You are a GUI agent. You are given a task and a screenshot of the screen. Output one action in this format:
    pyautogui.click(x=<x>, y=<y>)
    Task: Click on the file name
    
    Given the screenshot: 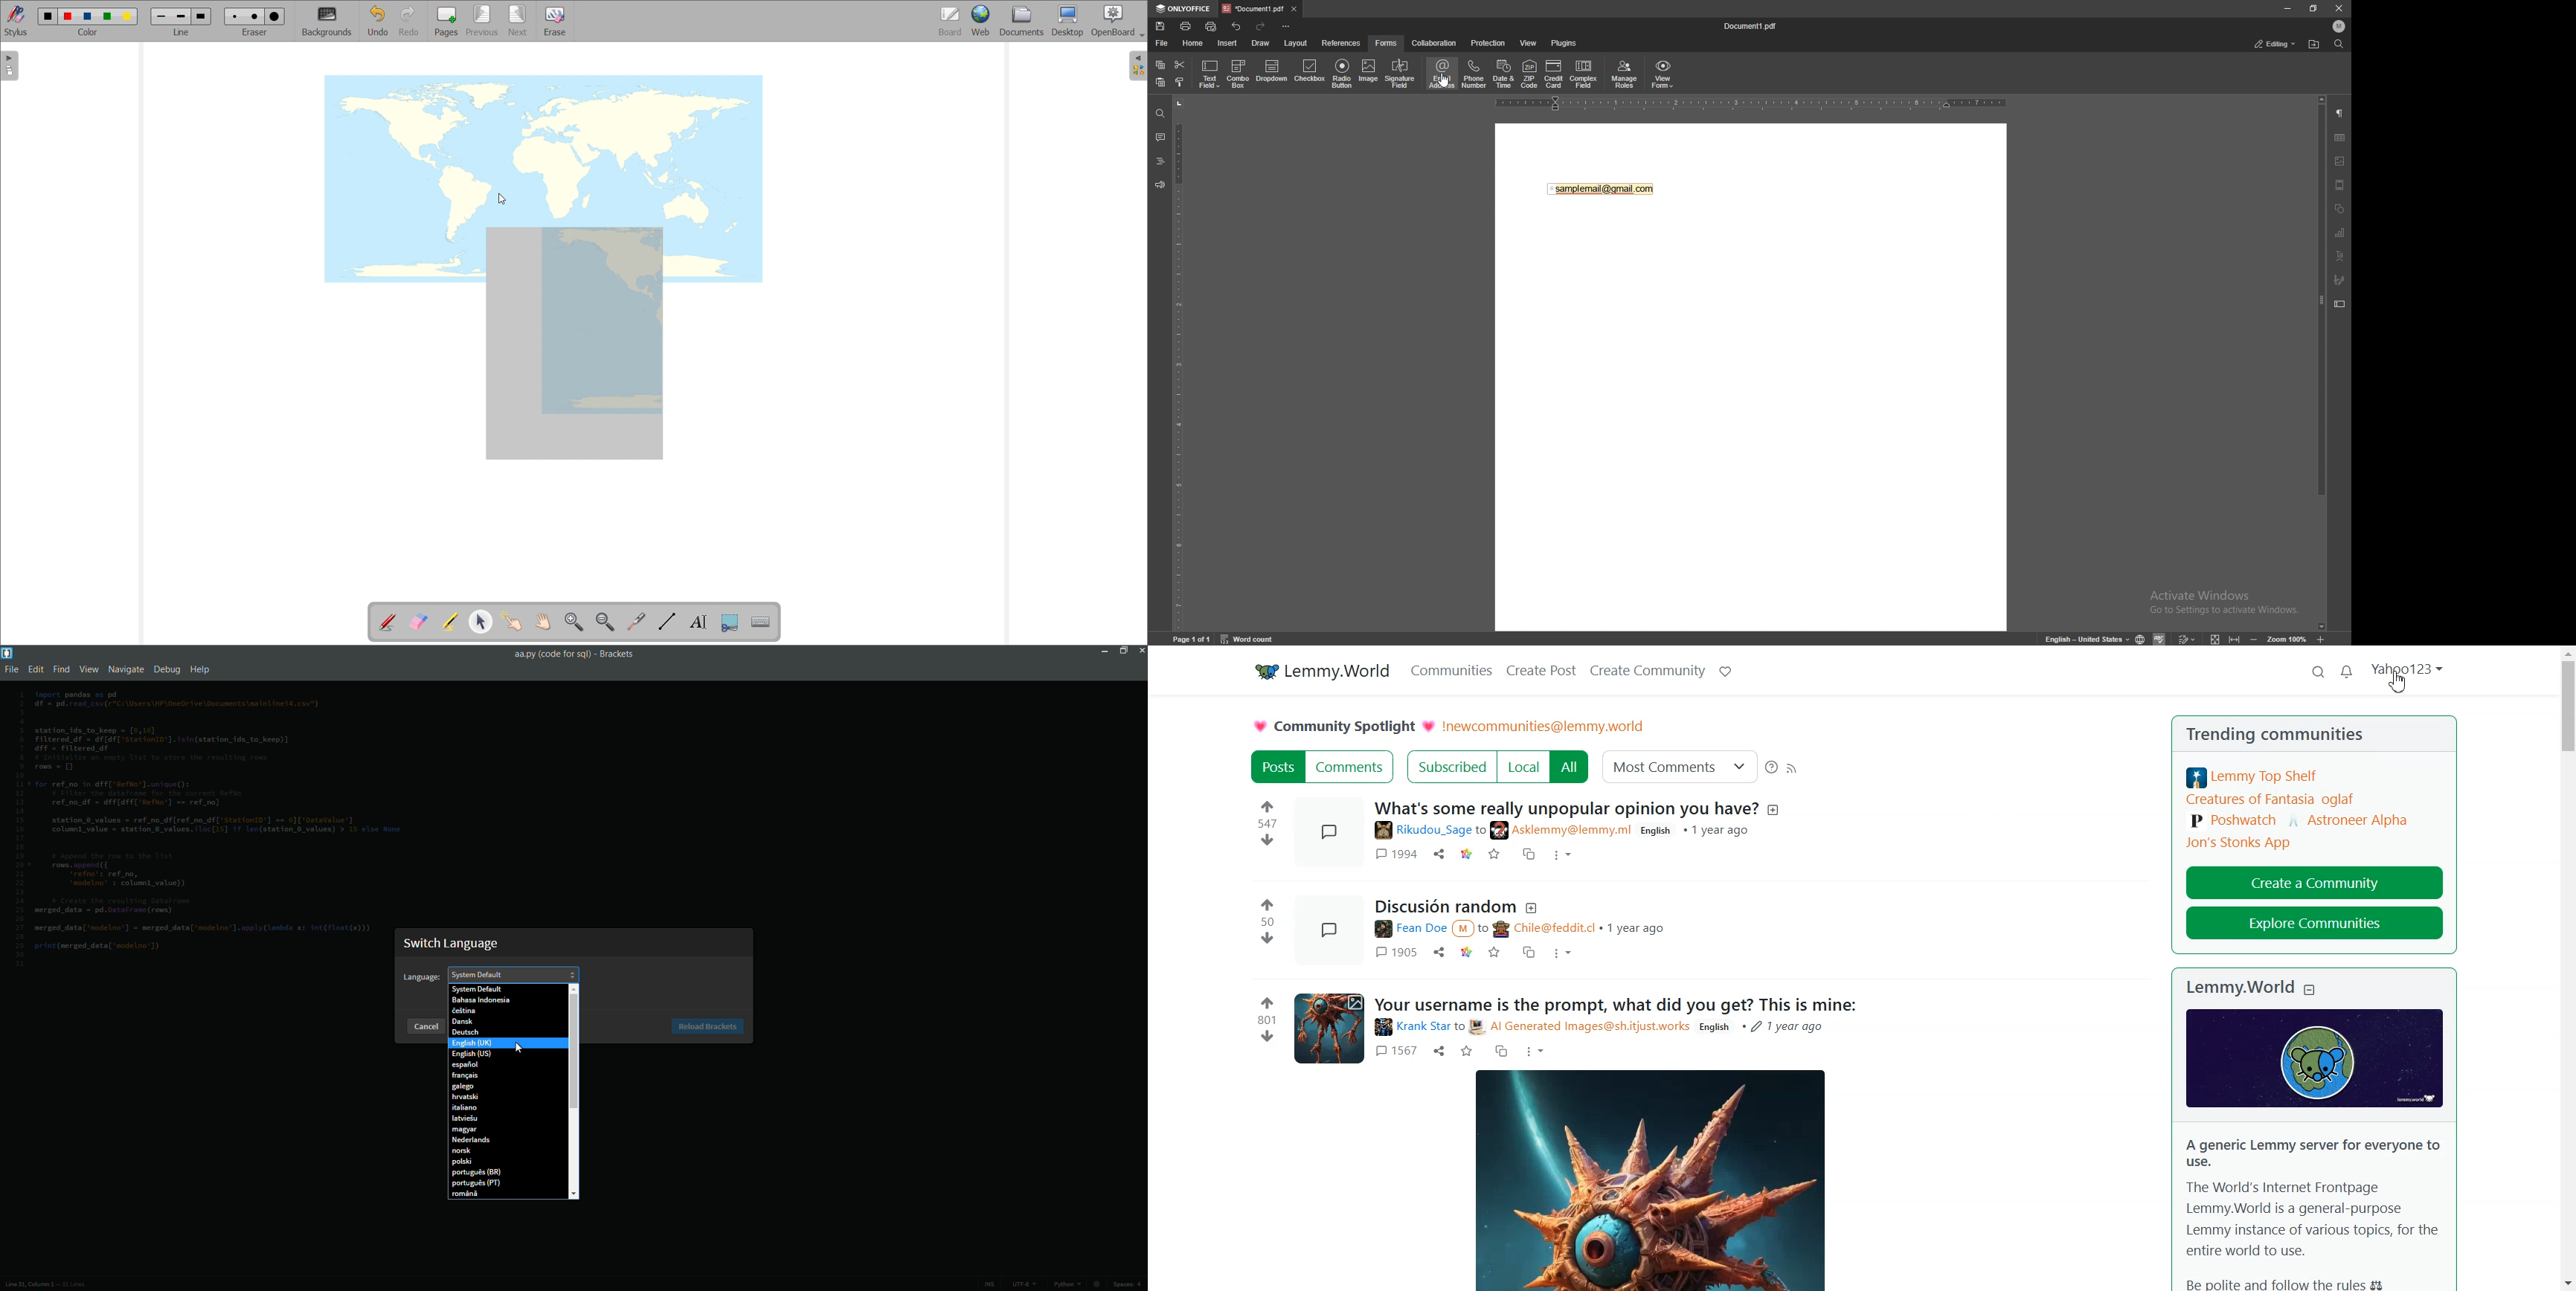 What is the action you would take?
    pyautogui.click(x=551, y=654)
    